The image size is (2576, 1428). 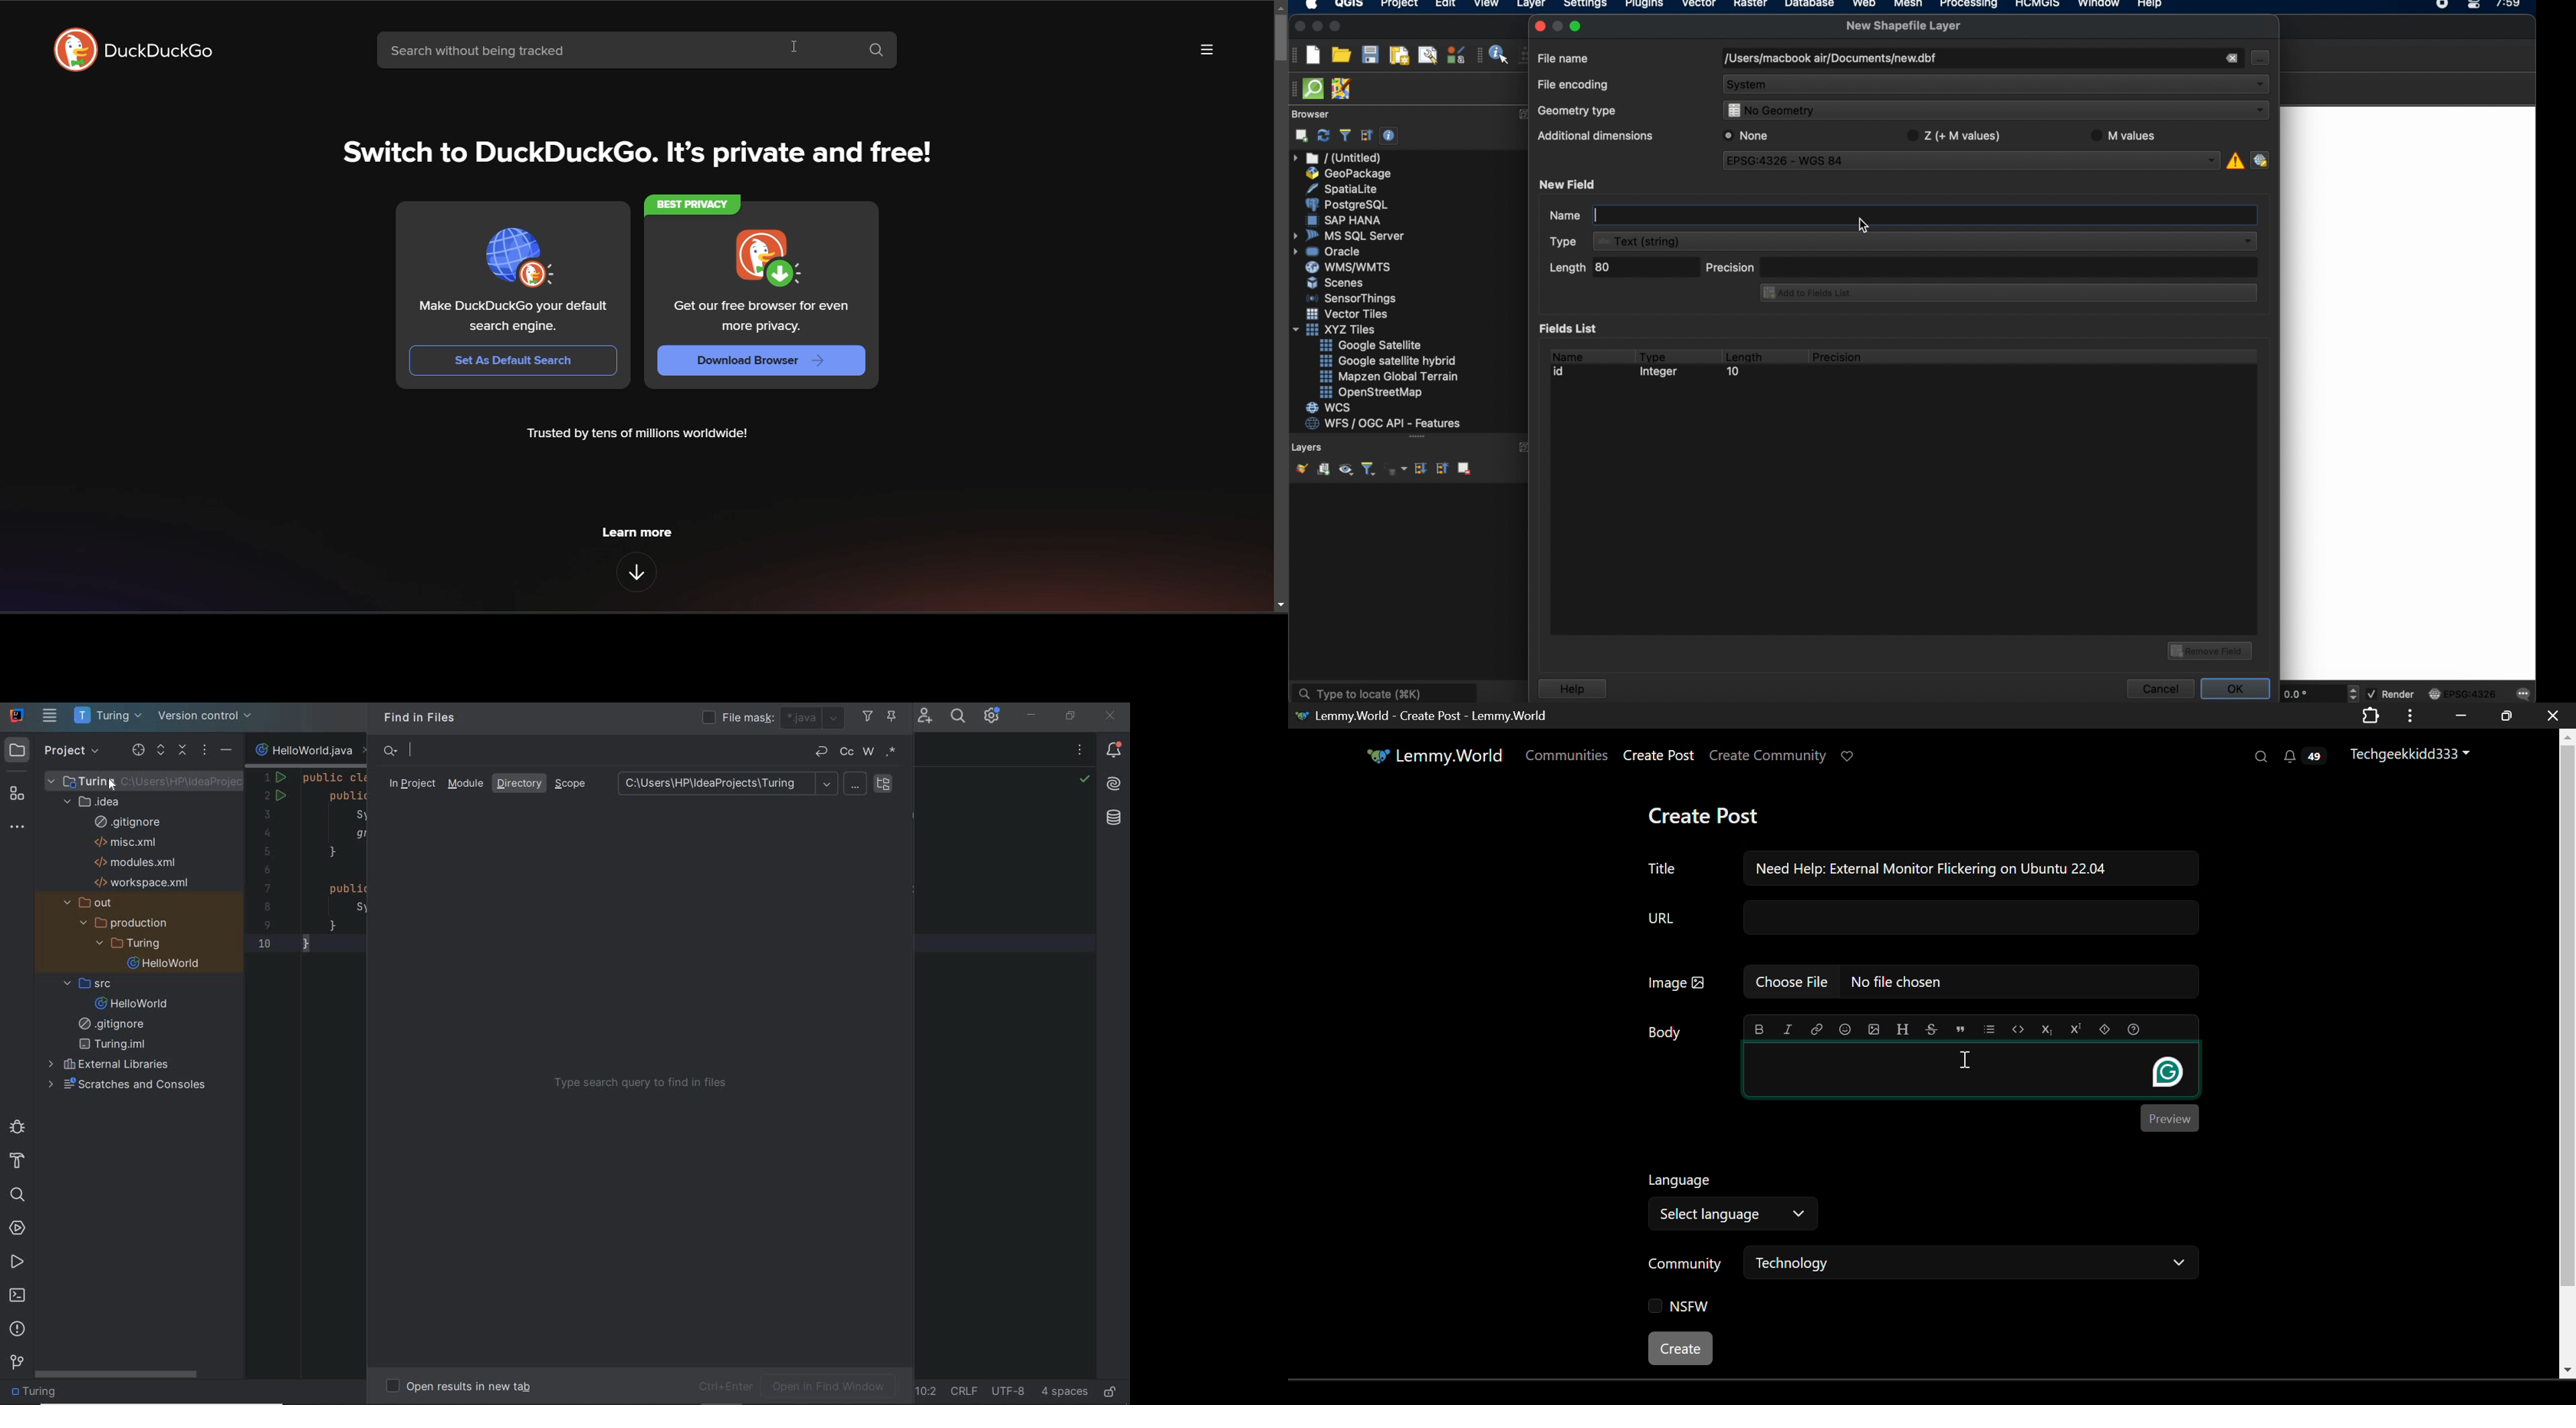 I want to click on src, so click(x=92, y=982).